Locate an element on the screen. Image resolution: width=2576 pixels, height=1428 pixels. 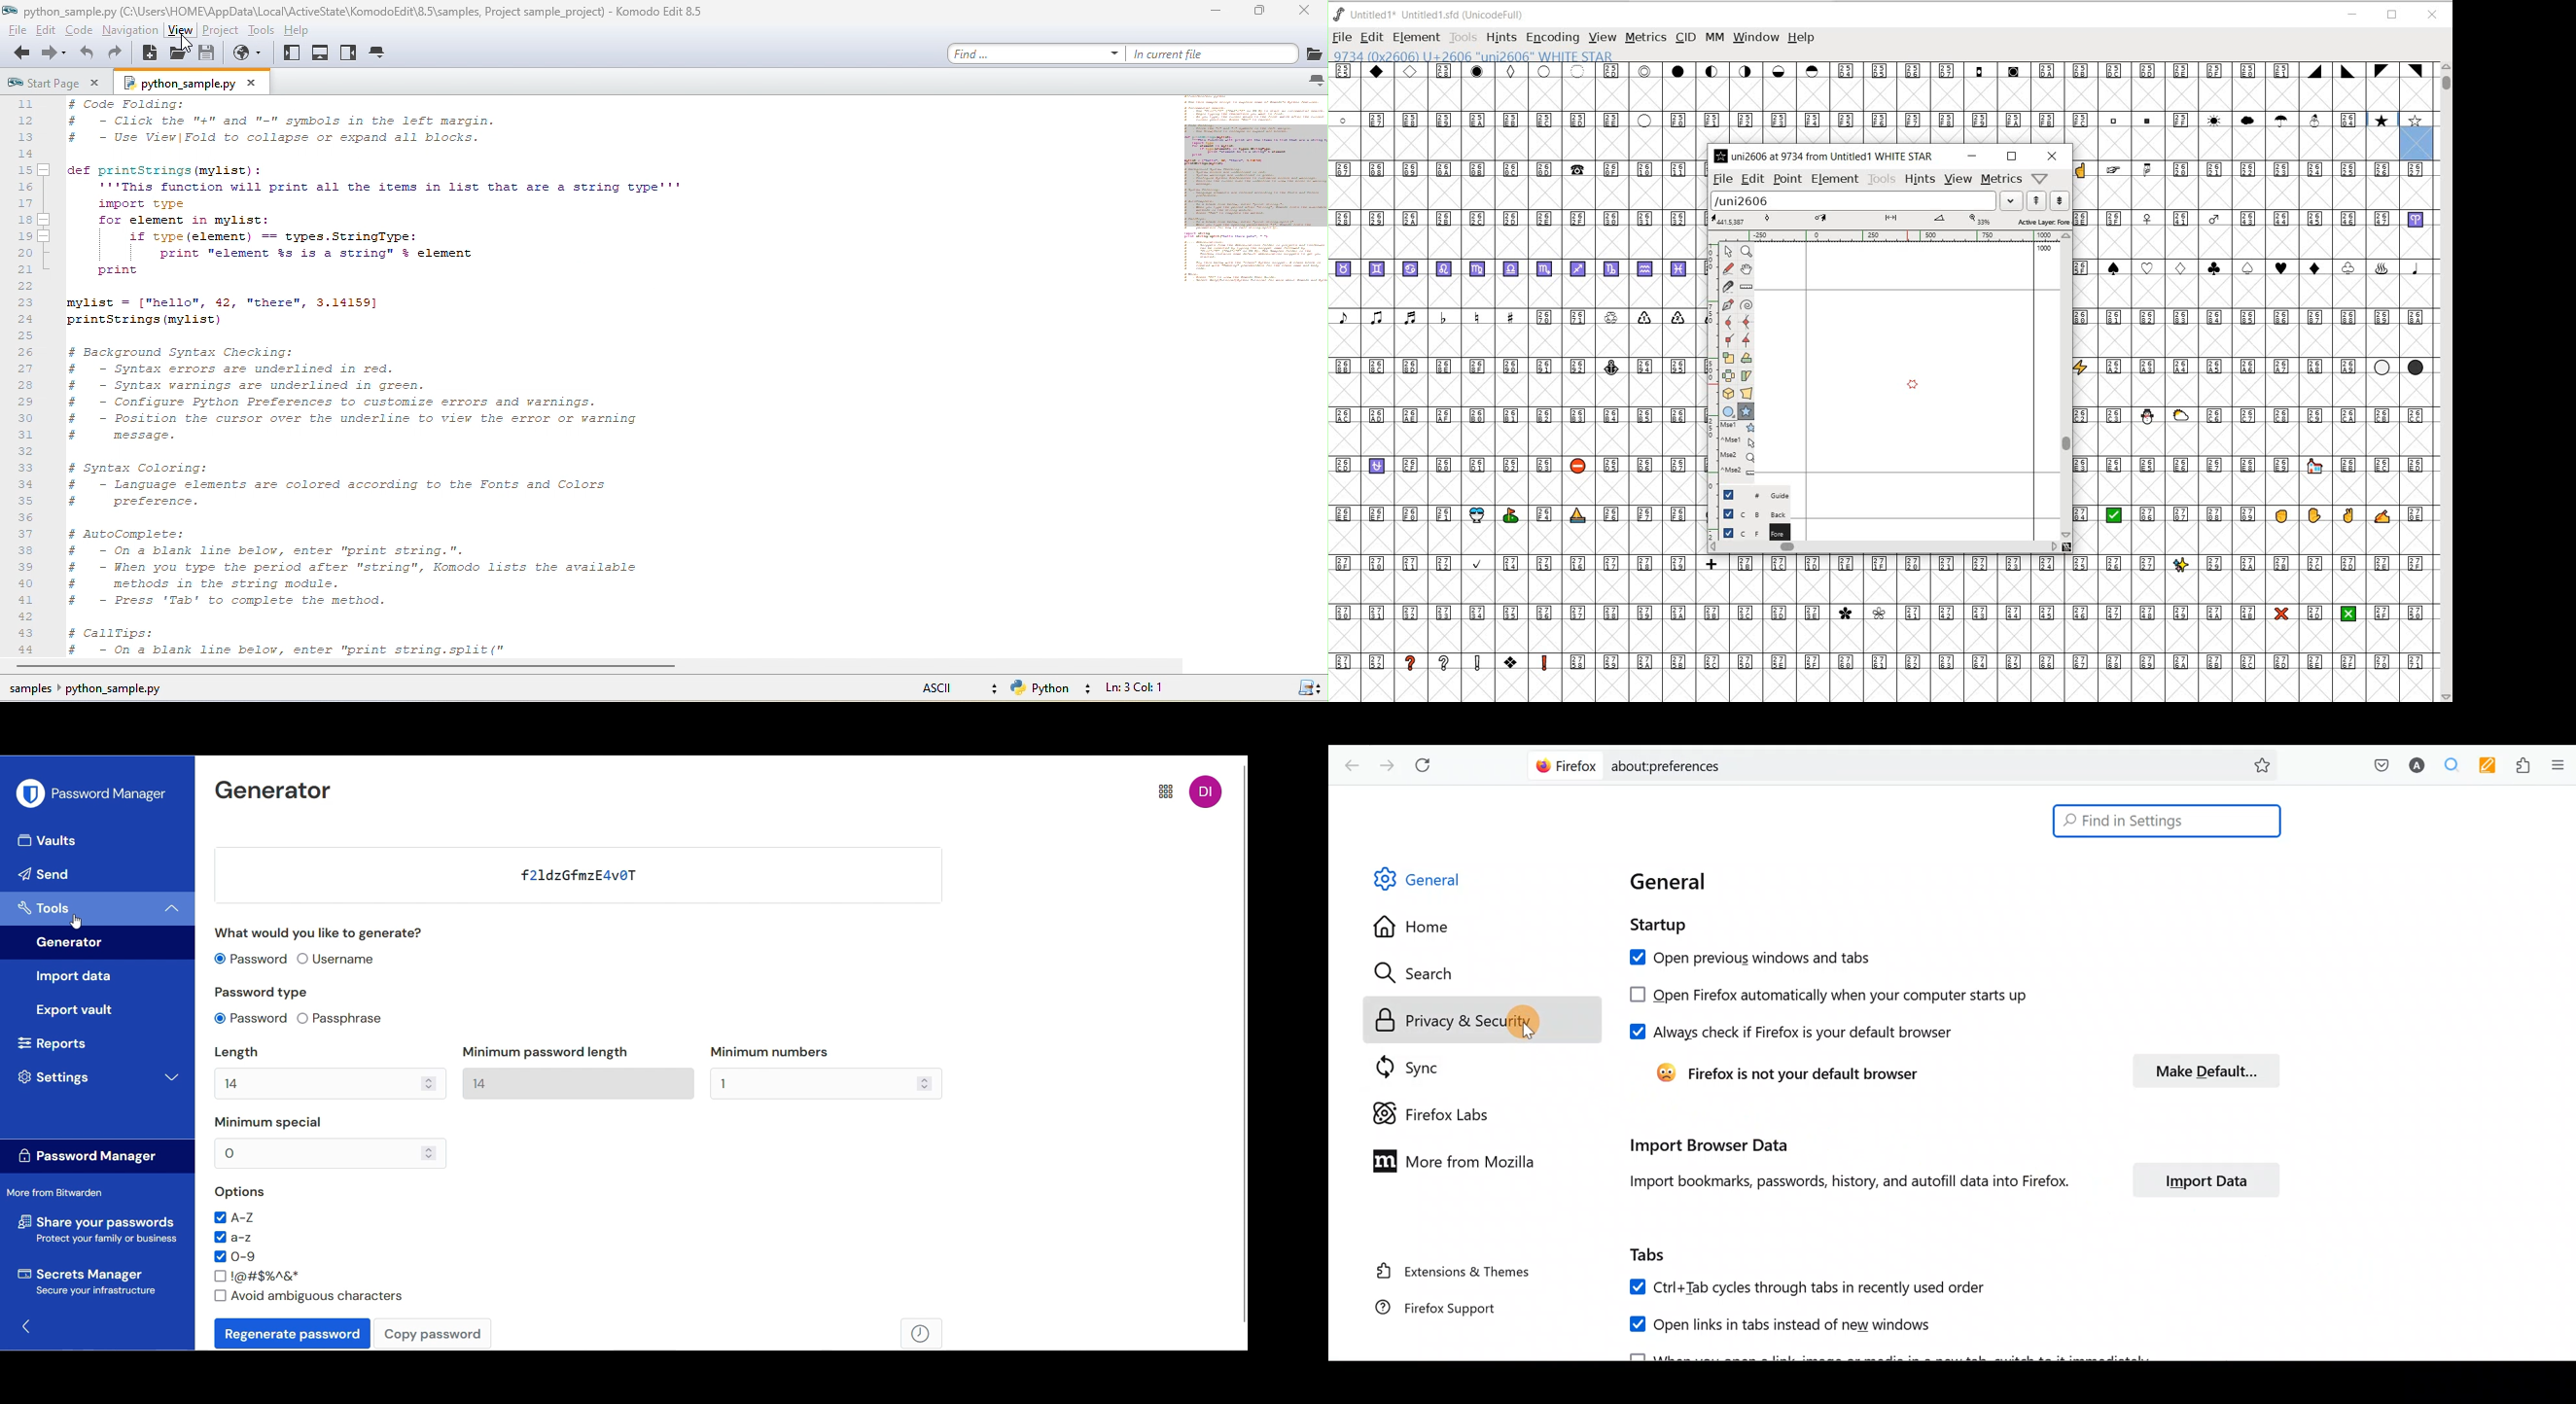
help/window is located at coordinates (2040, 178).